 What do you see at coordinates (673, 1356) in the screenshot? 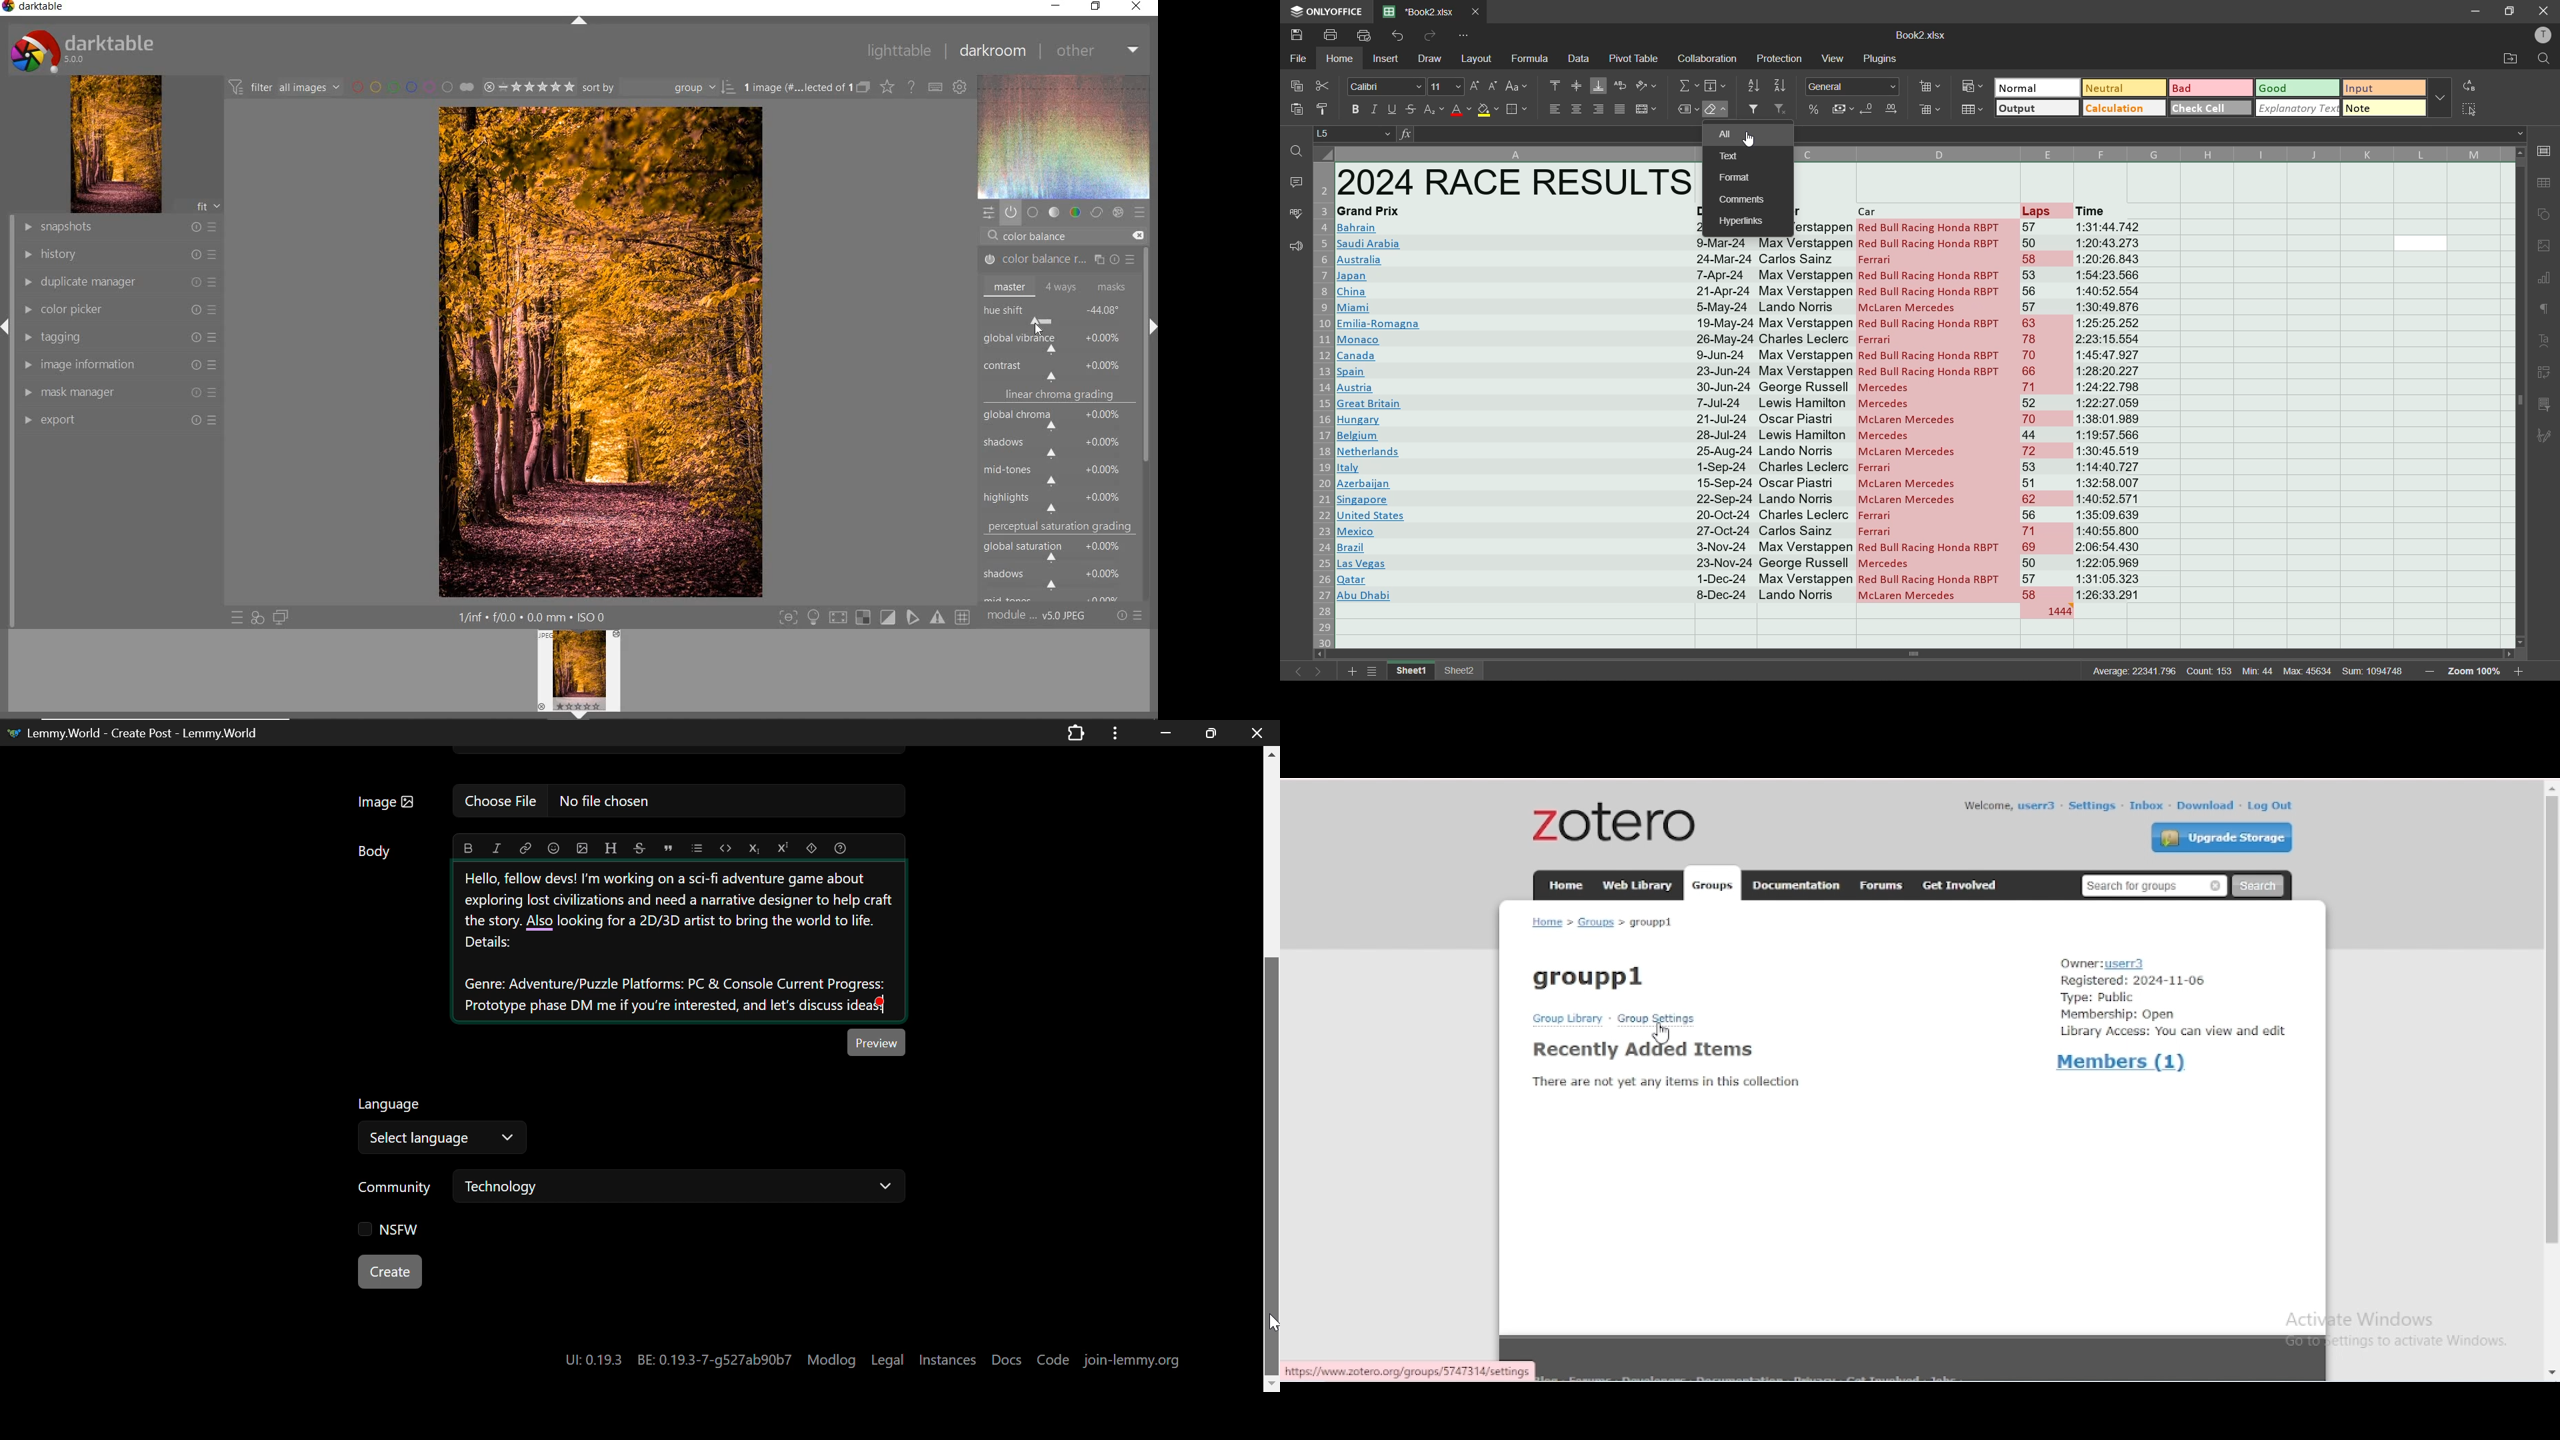
I see `Ul: 0.19.3 BE: 0.19.3-7-g527ab90b7` at bounding box center [673, 1356].